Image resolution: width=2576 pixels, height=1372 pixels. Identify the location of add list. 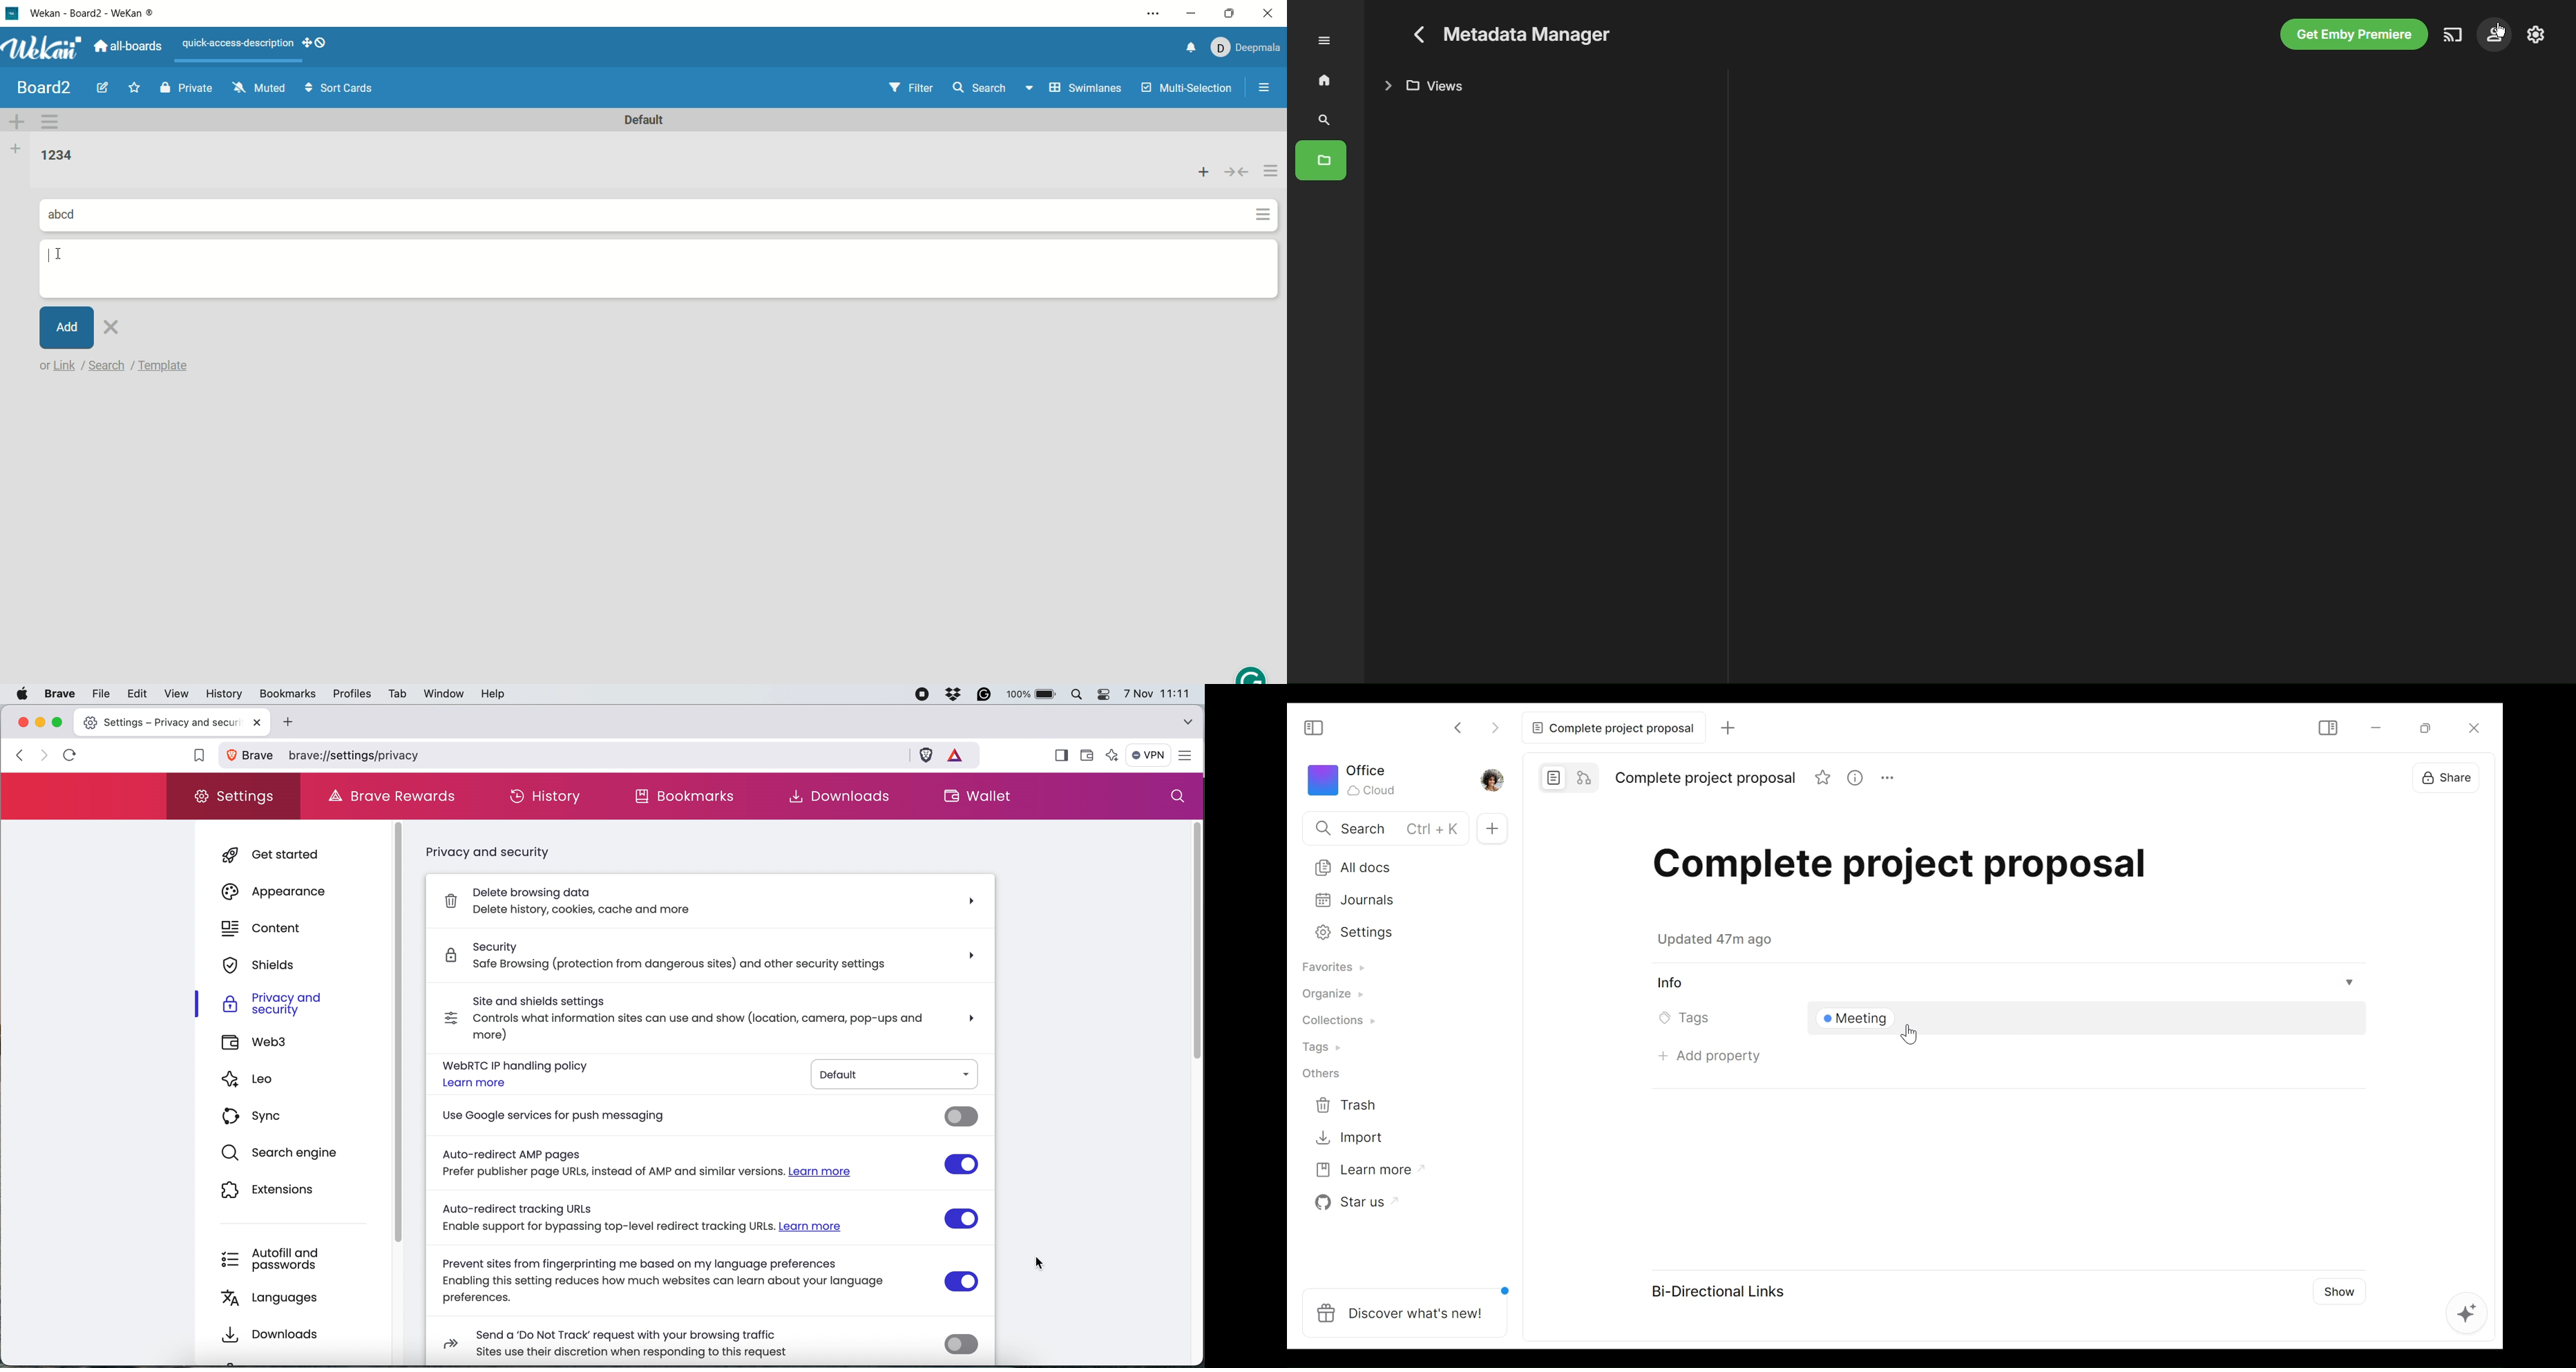
(14, 148).